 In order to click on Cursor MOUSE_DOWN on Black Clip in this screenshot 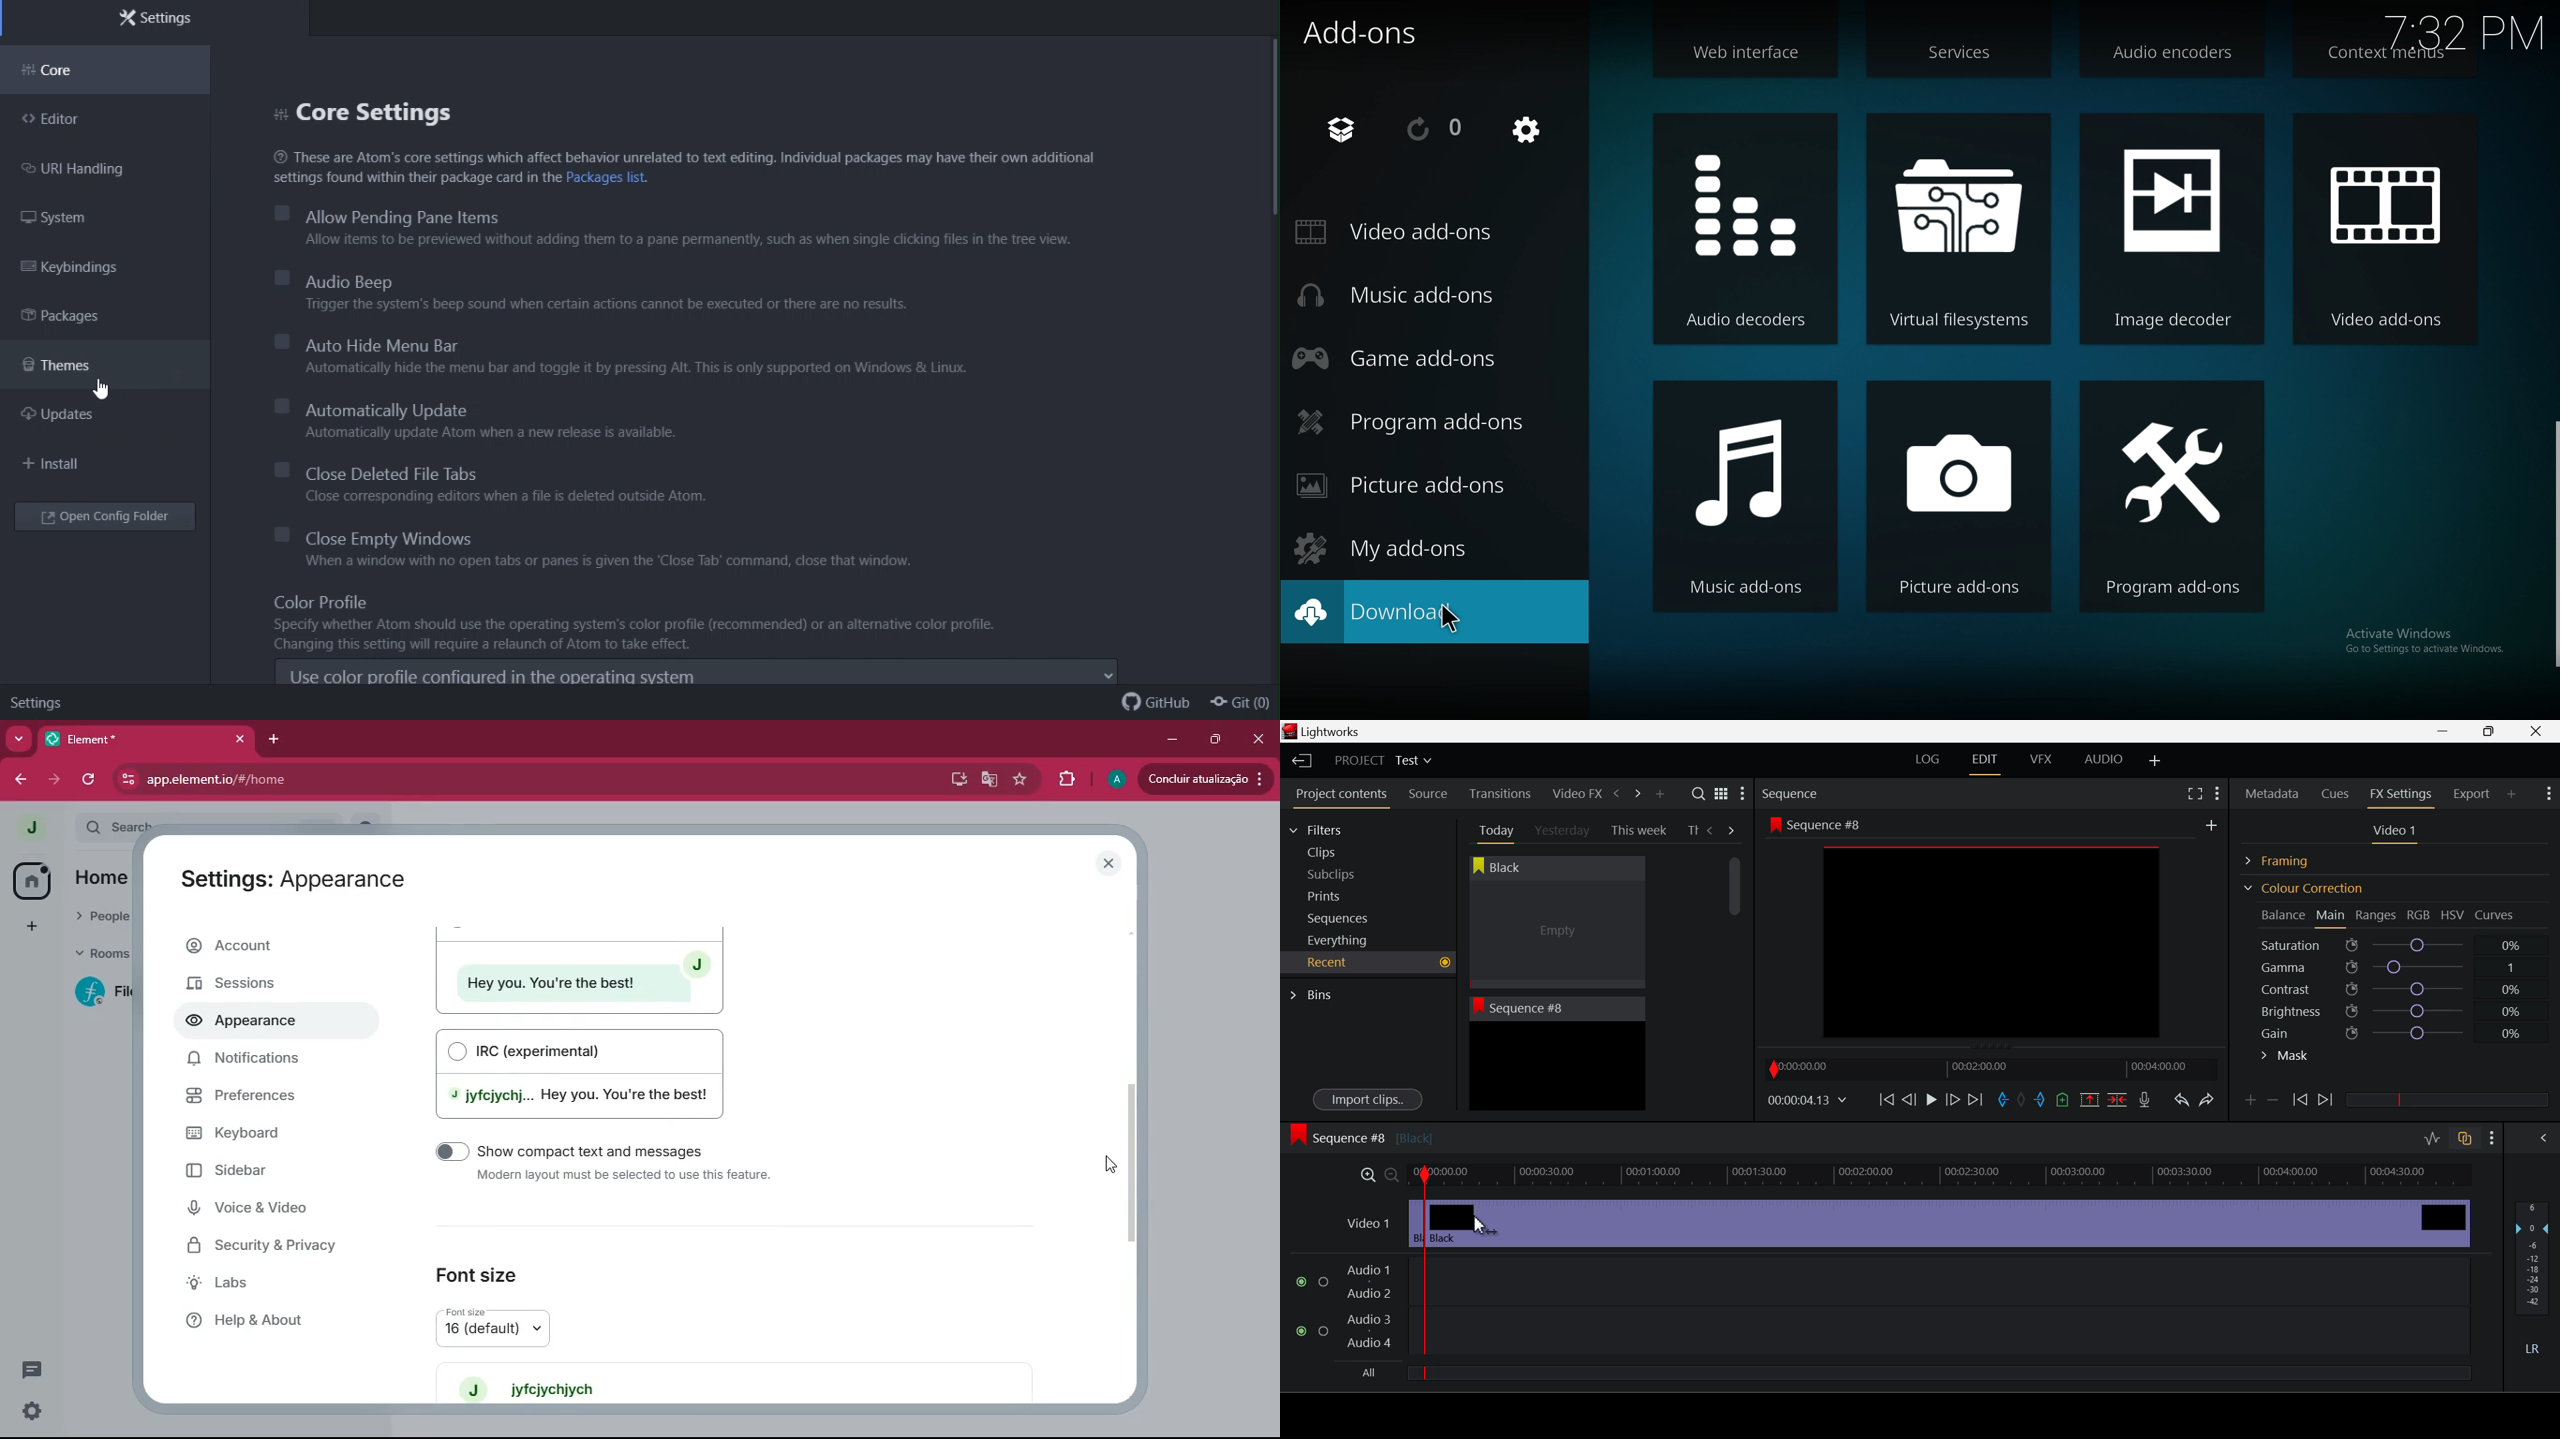, I will do `click(1555, 935)`.